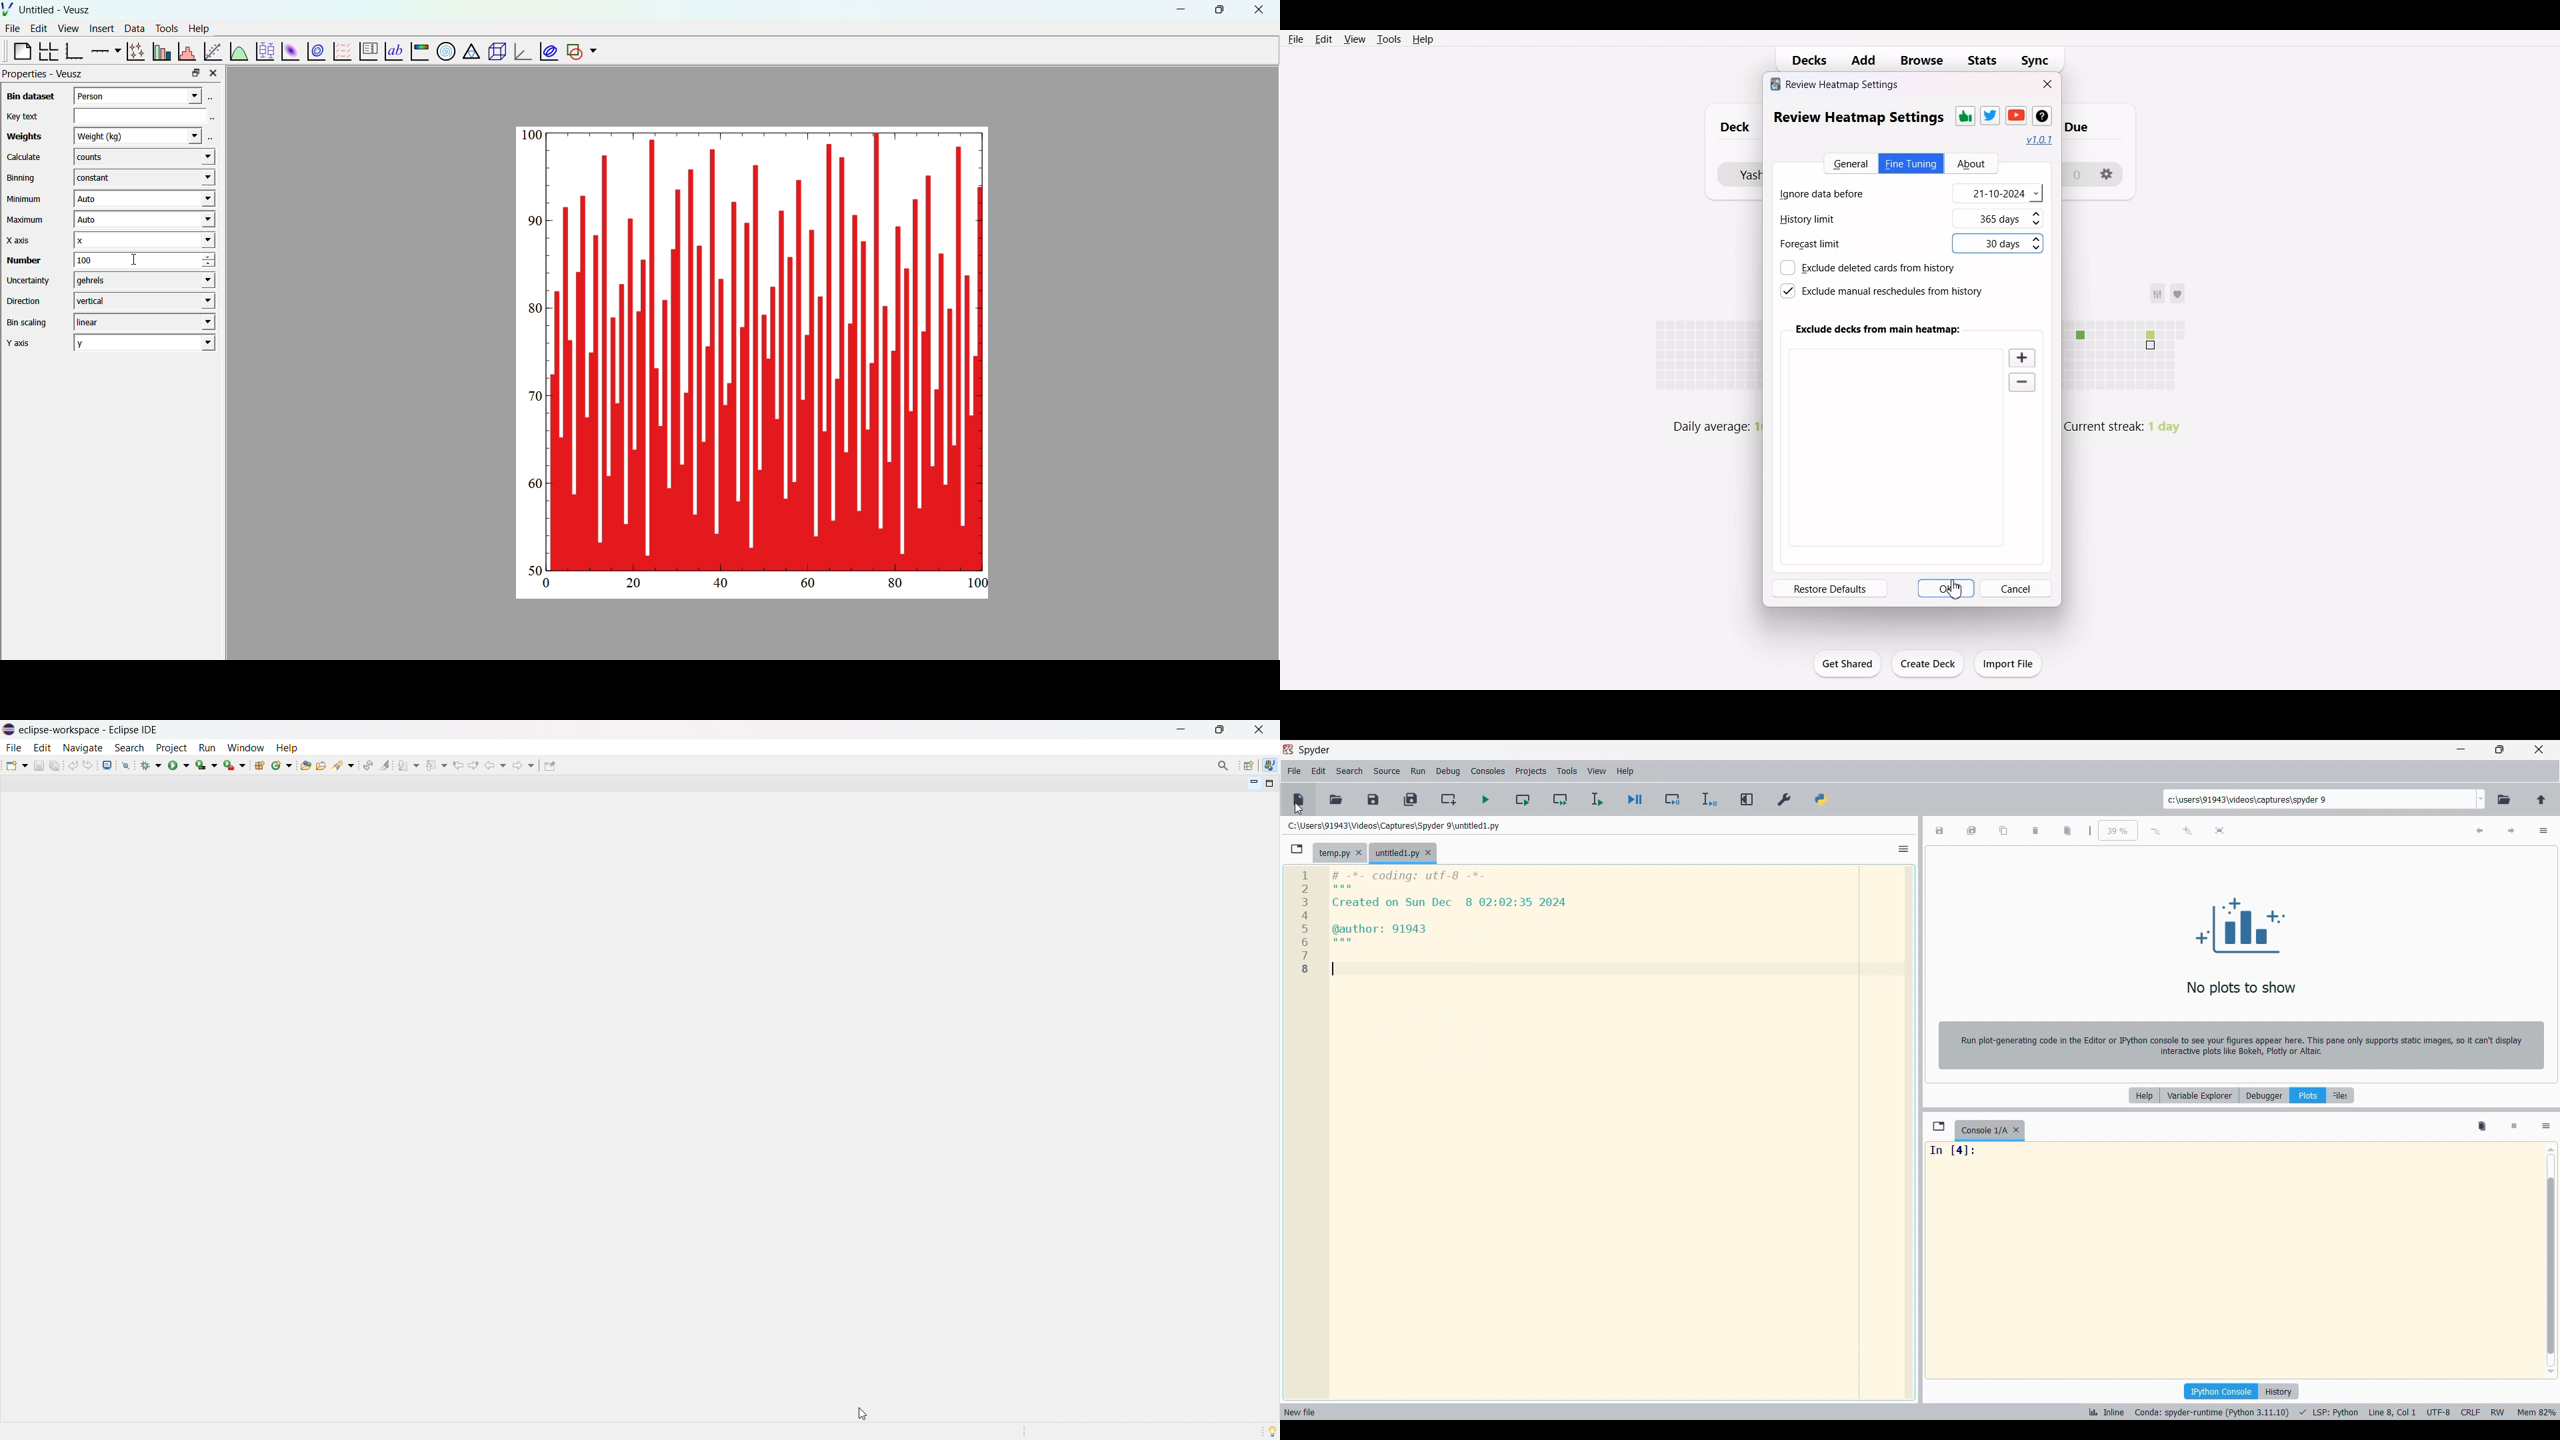 The height and width of the screenshot is (1456, 2576). What do you see at coordinates (1971, 164) in the screenshot?
I see `About` at bounding box center [1971, 164].